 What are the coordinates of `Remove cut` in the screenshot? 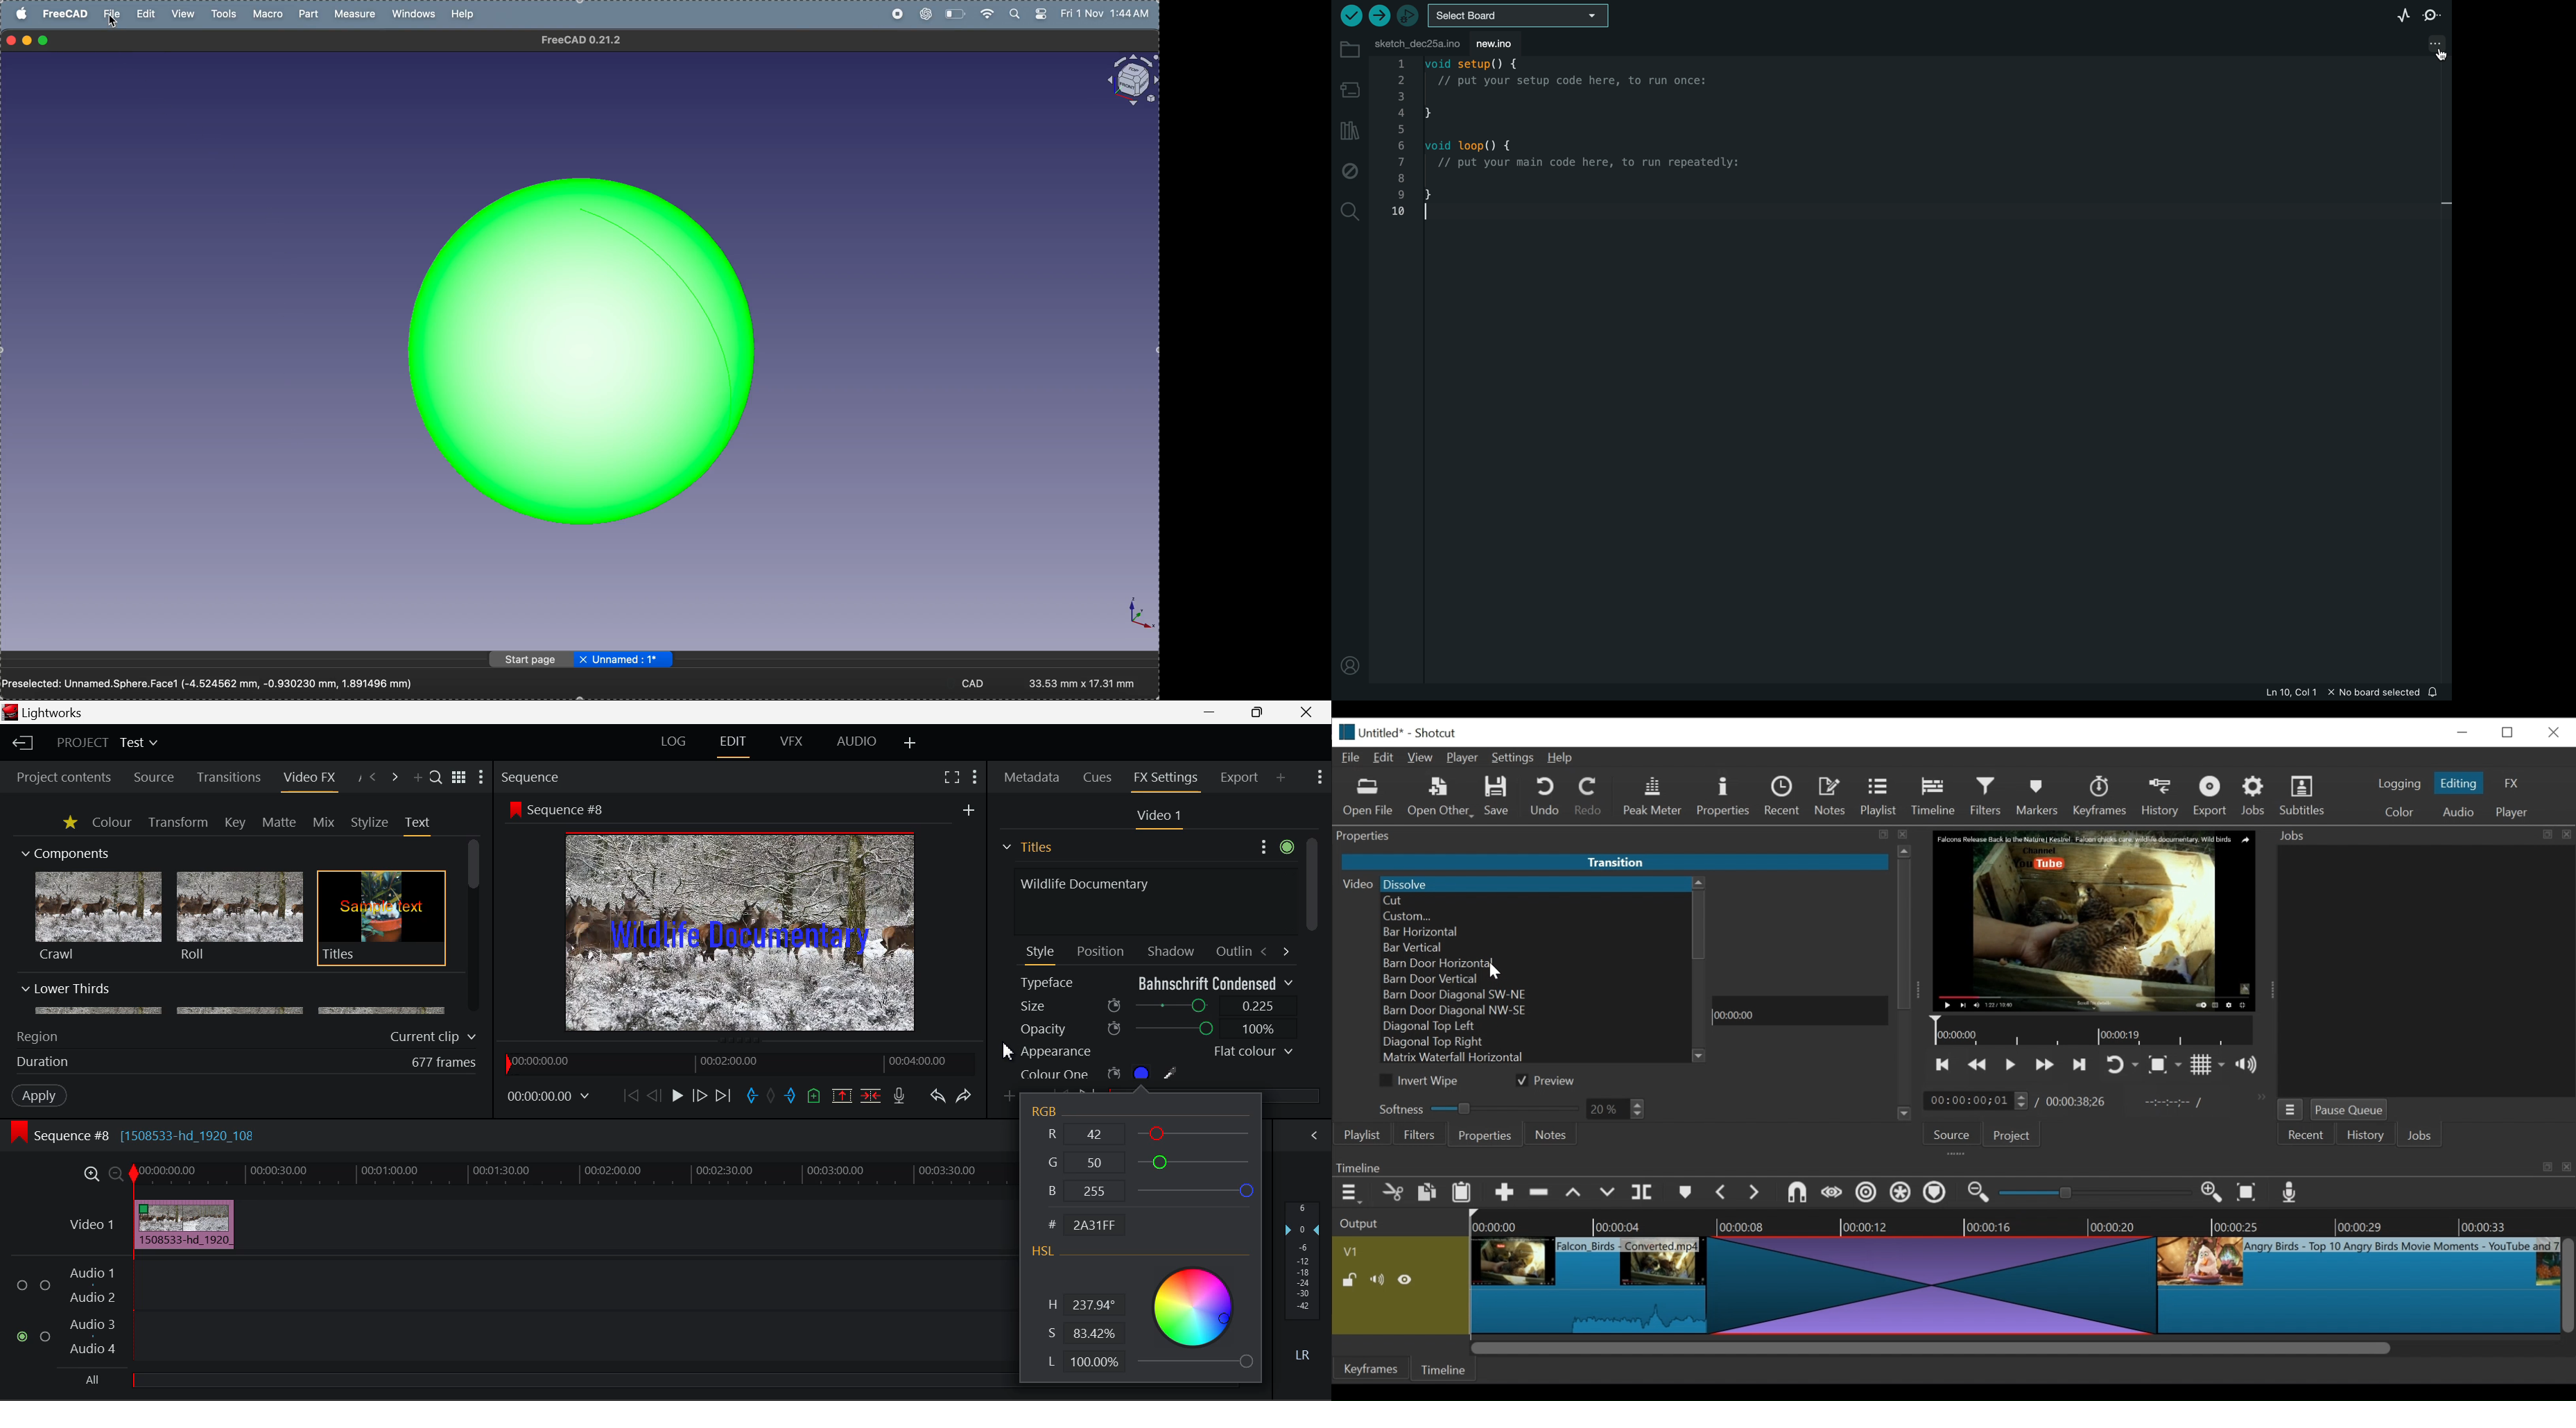 It's located at (1541, 1195).